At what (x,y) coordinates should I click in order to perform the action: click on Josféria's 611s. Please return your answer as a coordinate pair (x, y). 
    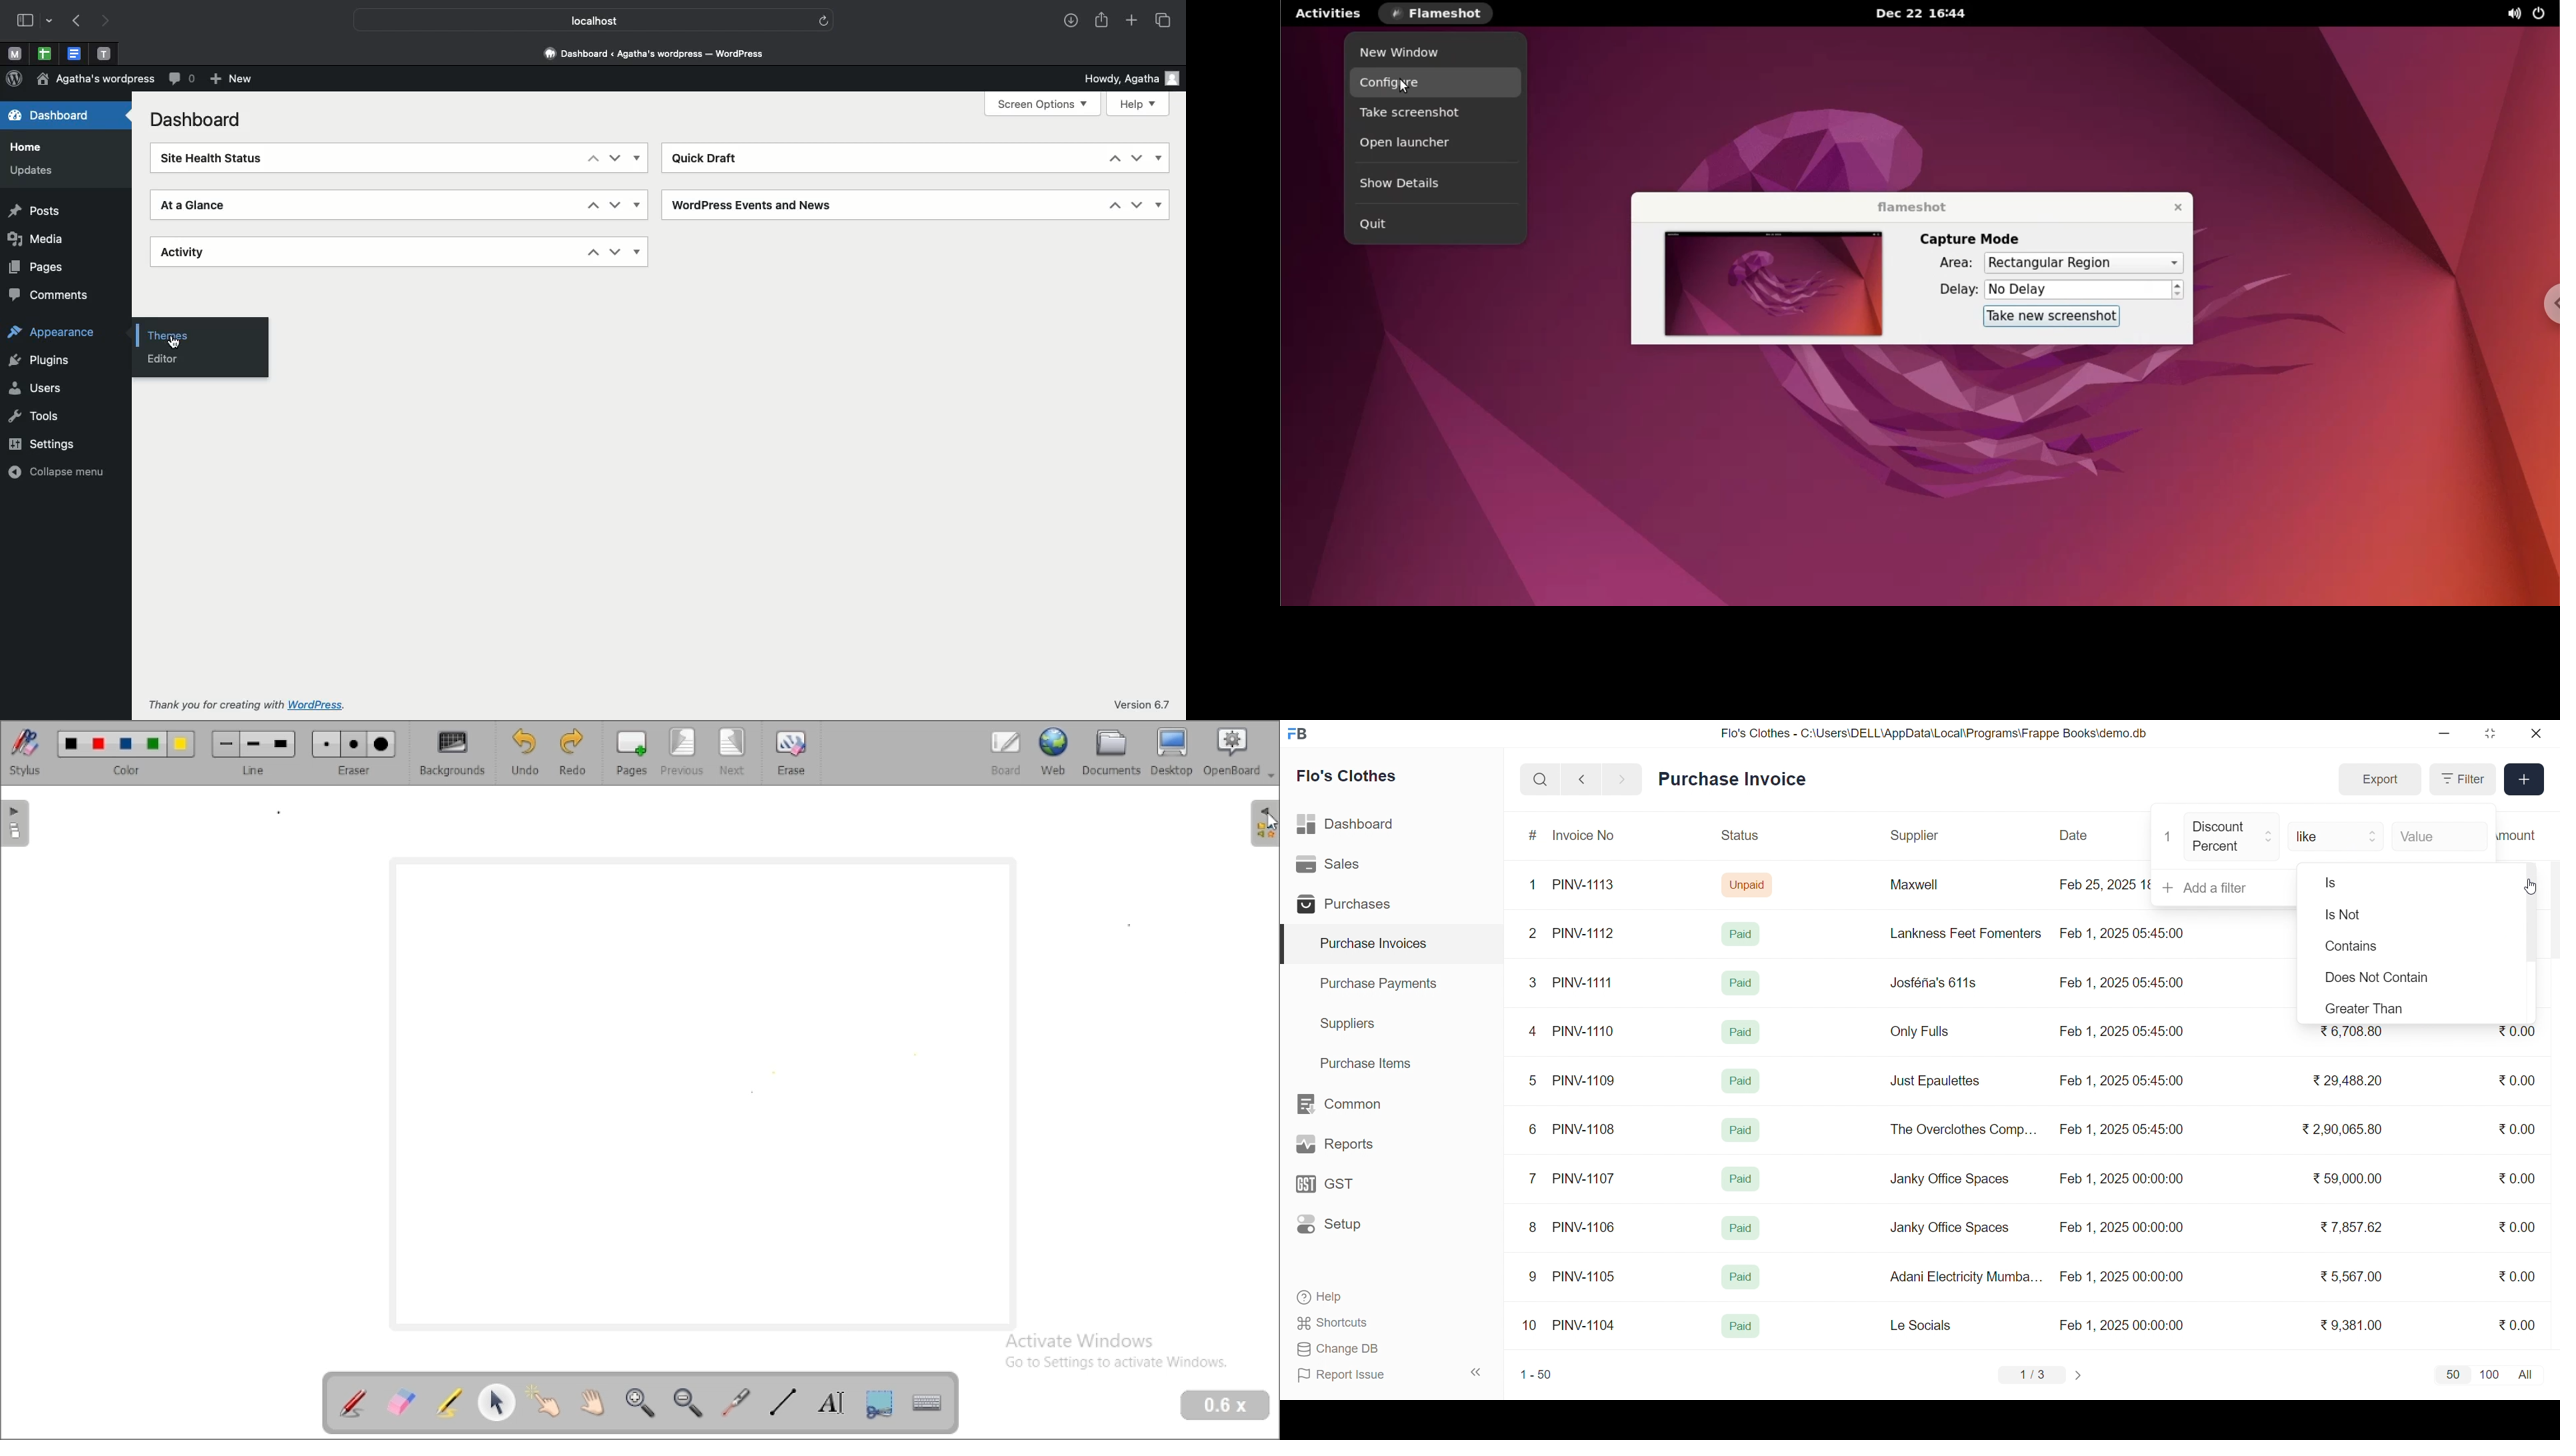
    Looking at the image, I should click on (1931, 981).